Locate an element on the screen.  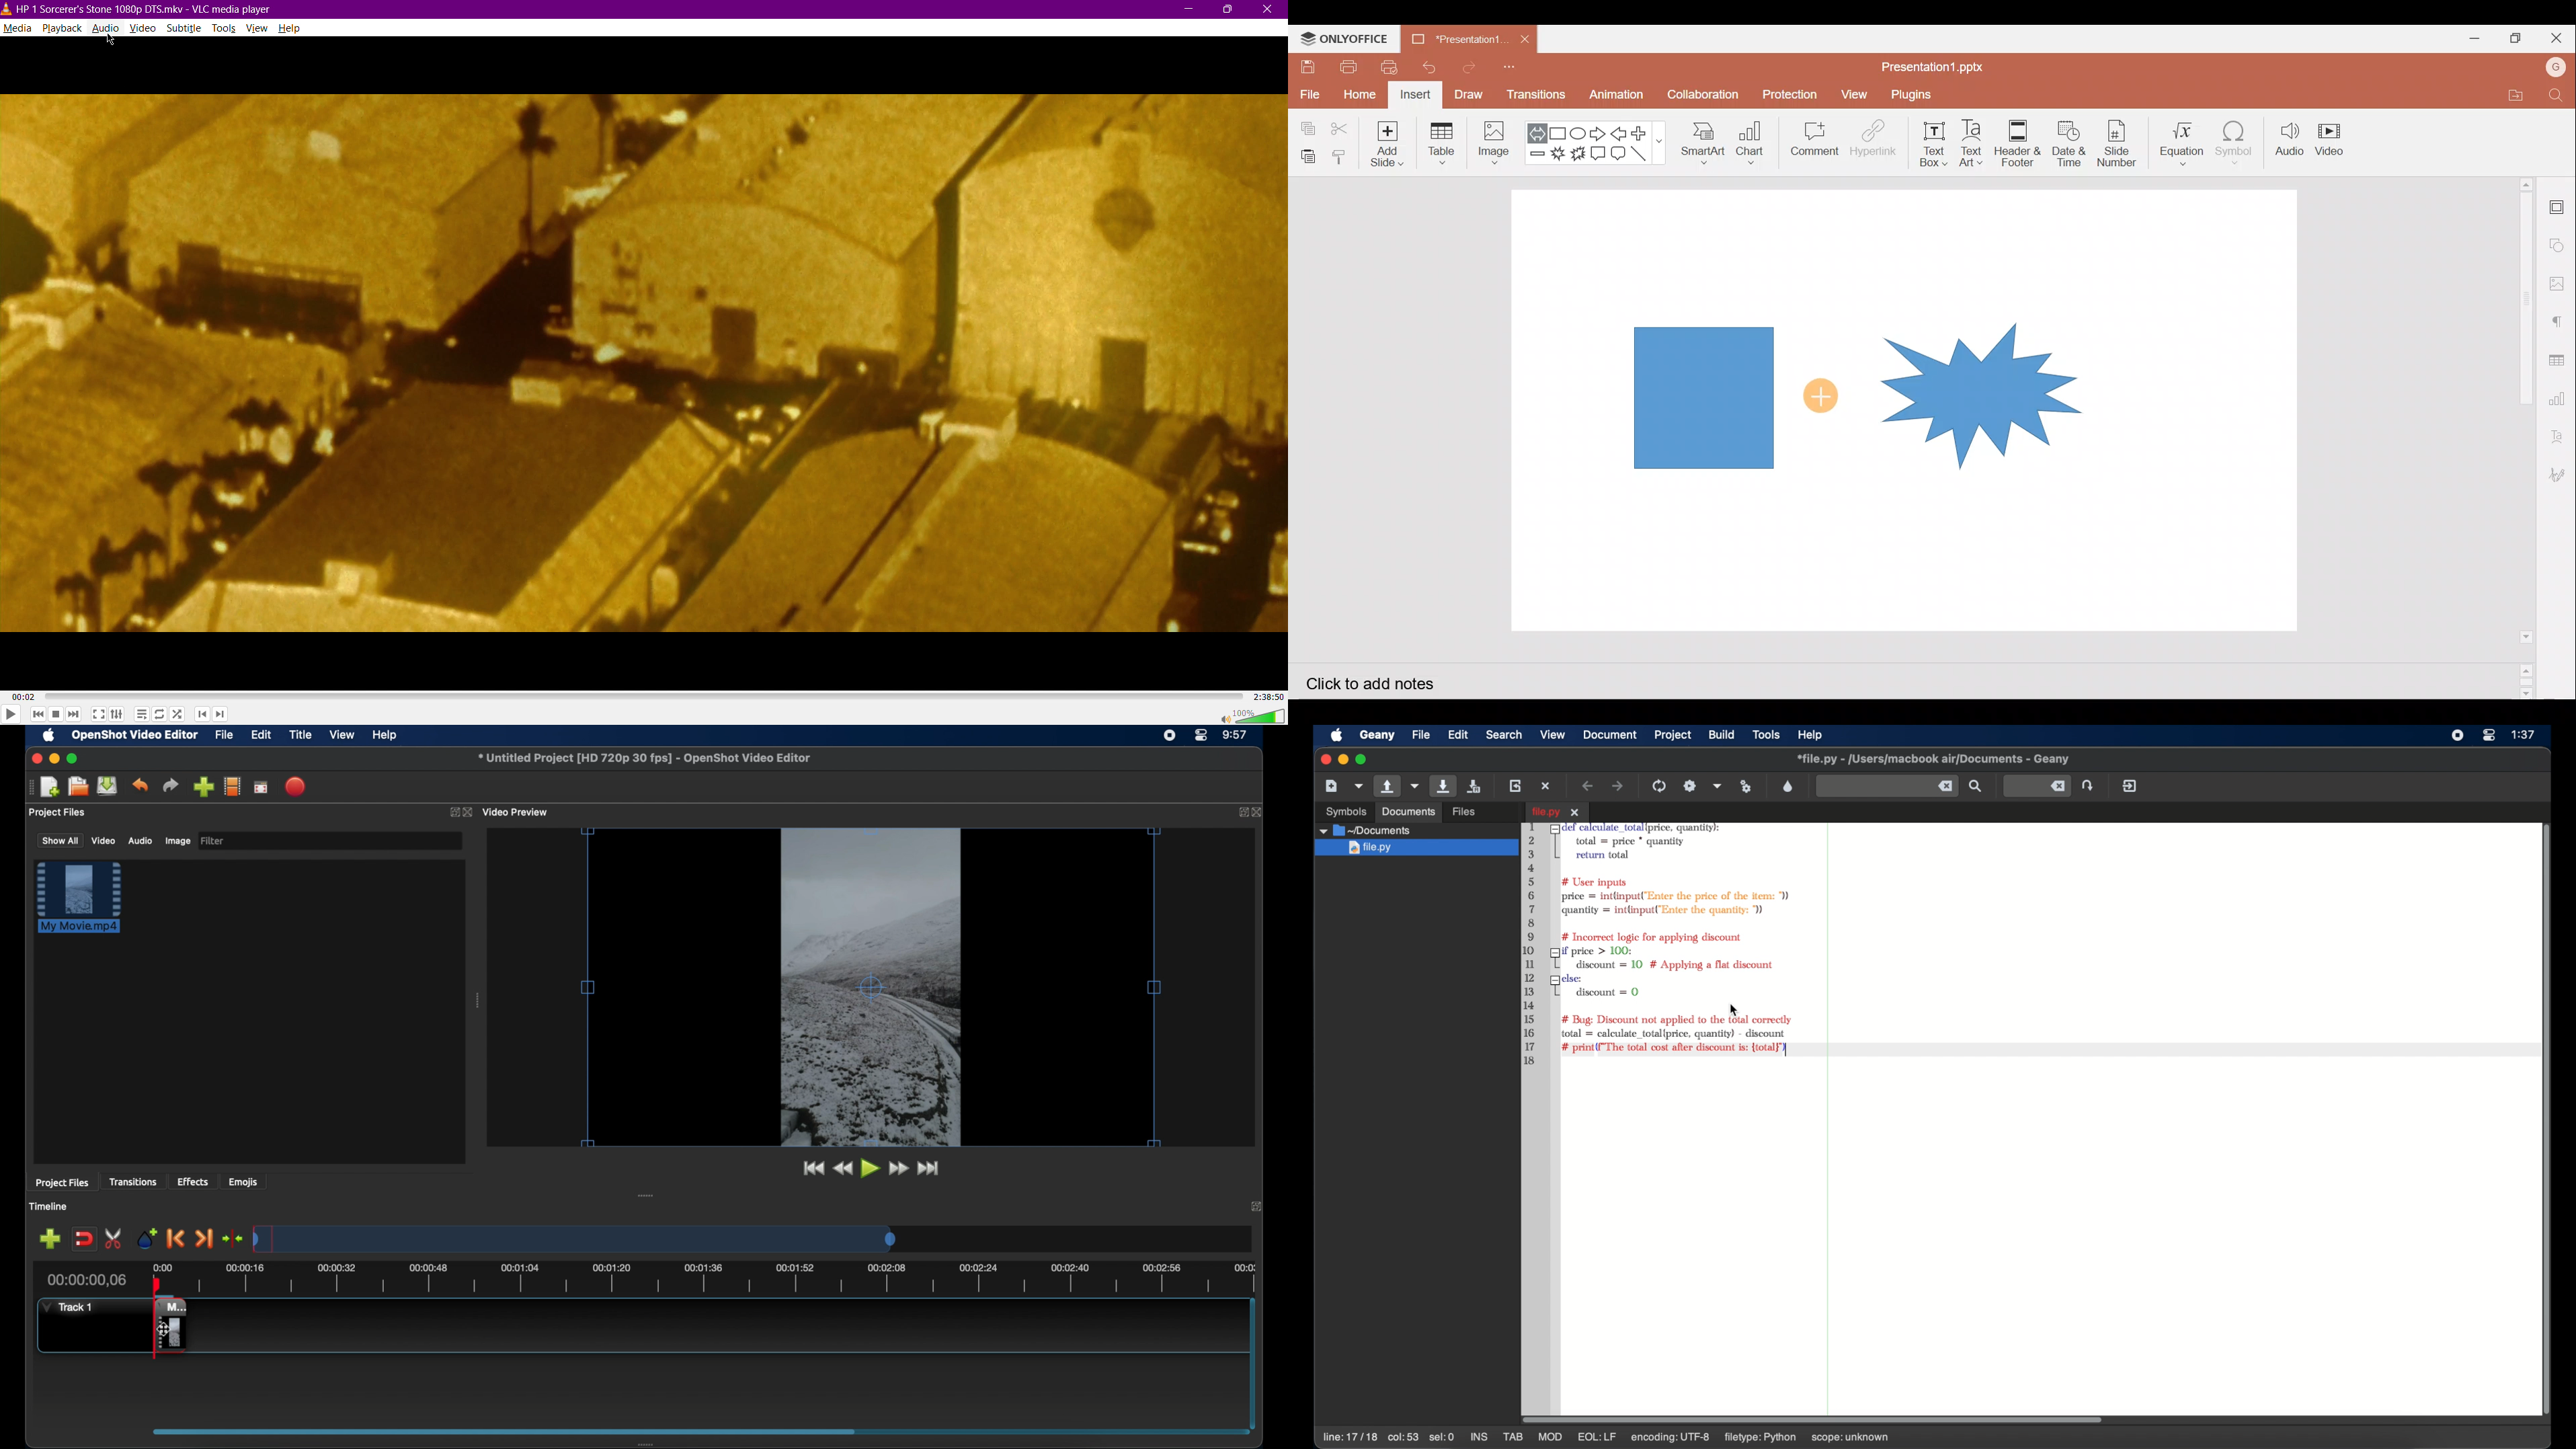
Explosion is located at coordinates (1969, 379).